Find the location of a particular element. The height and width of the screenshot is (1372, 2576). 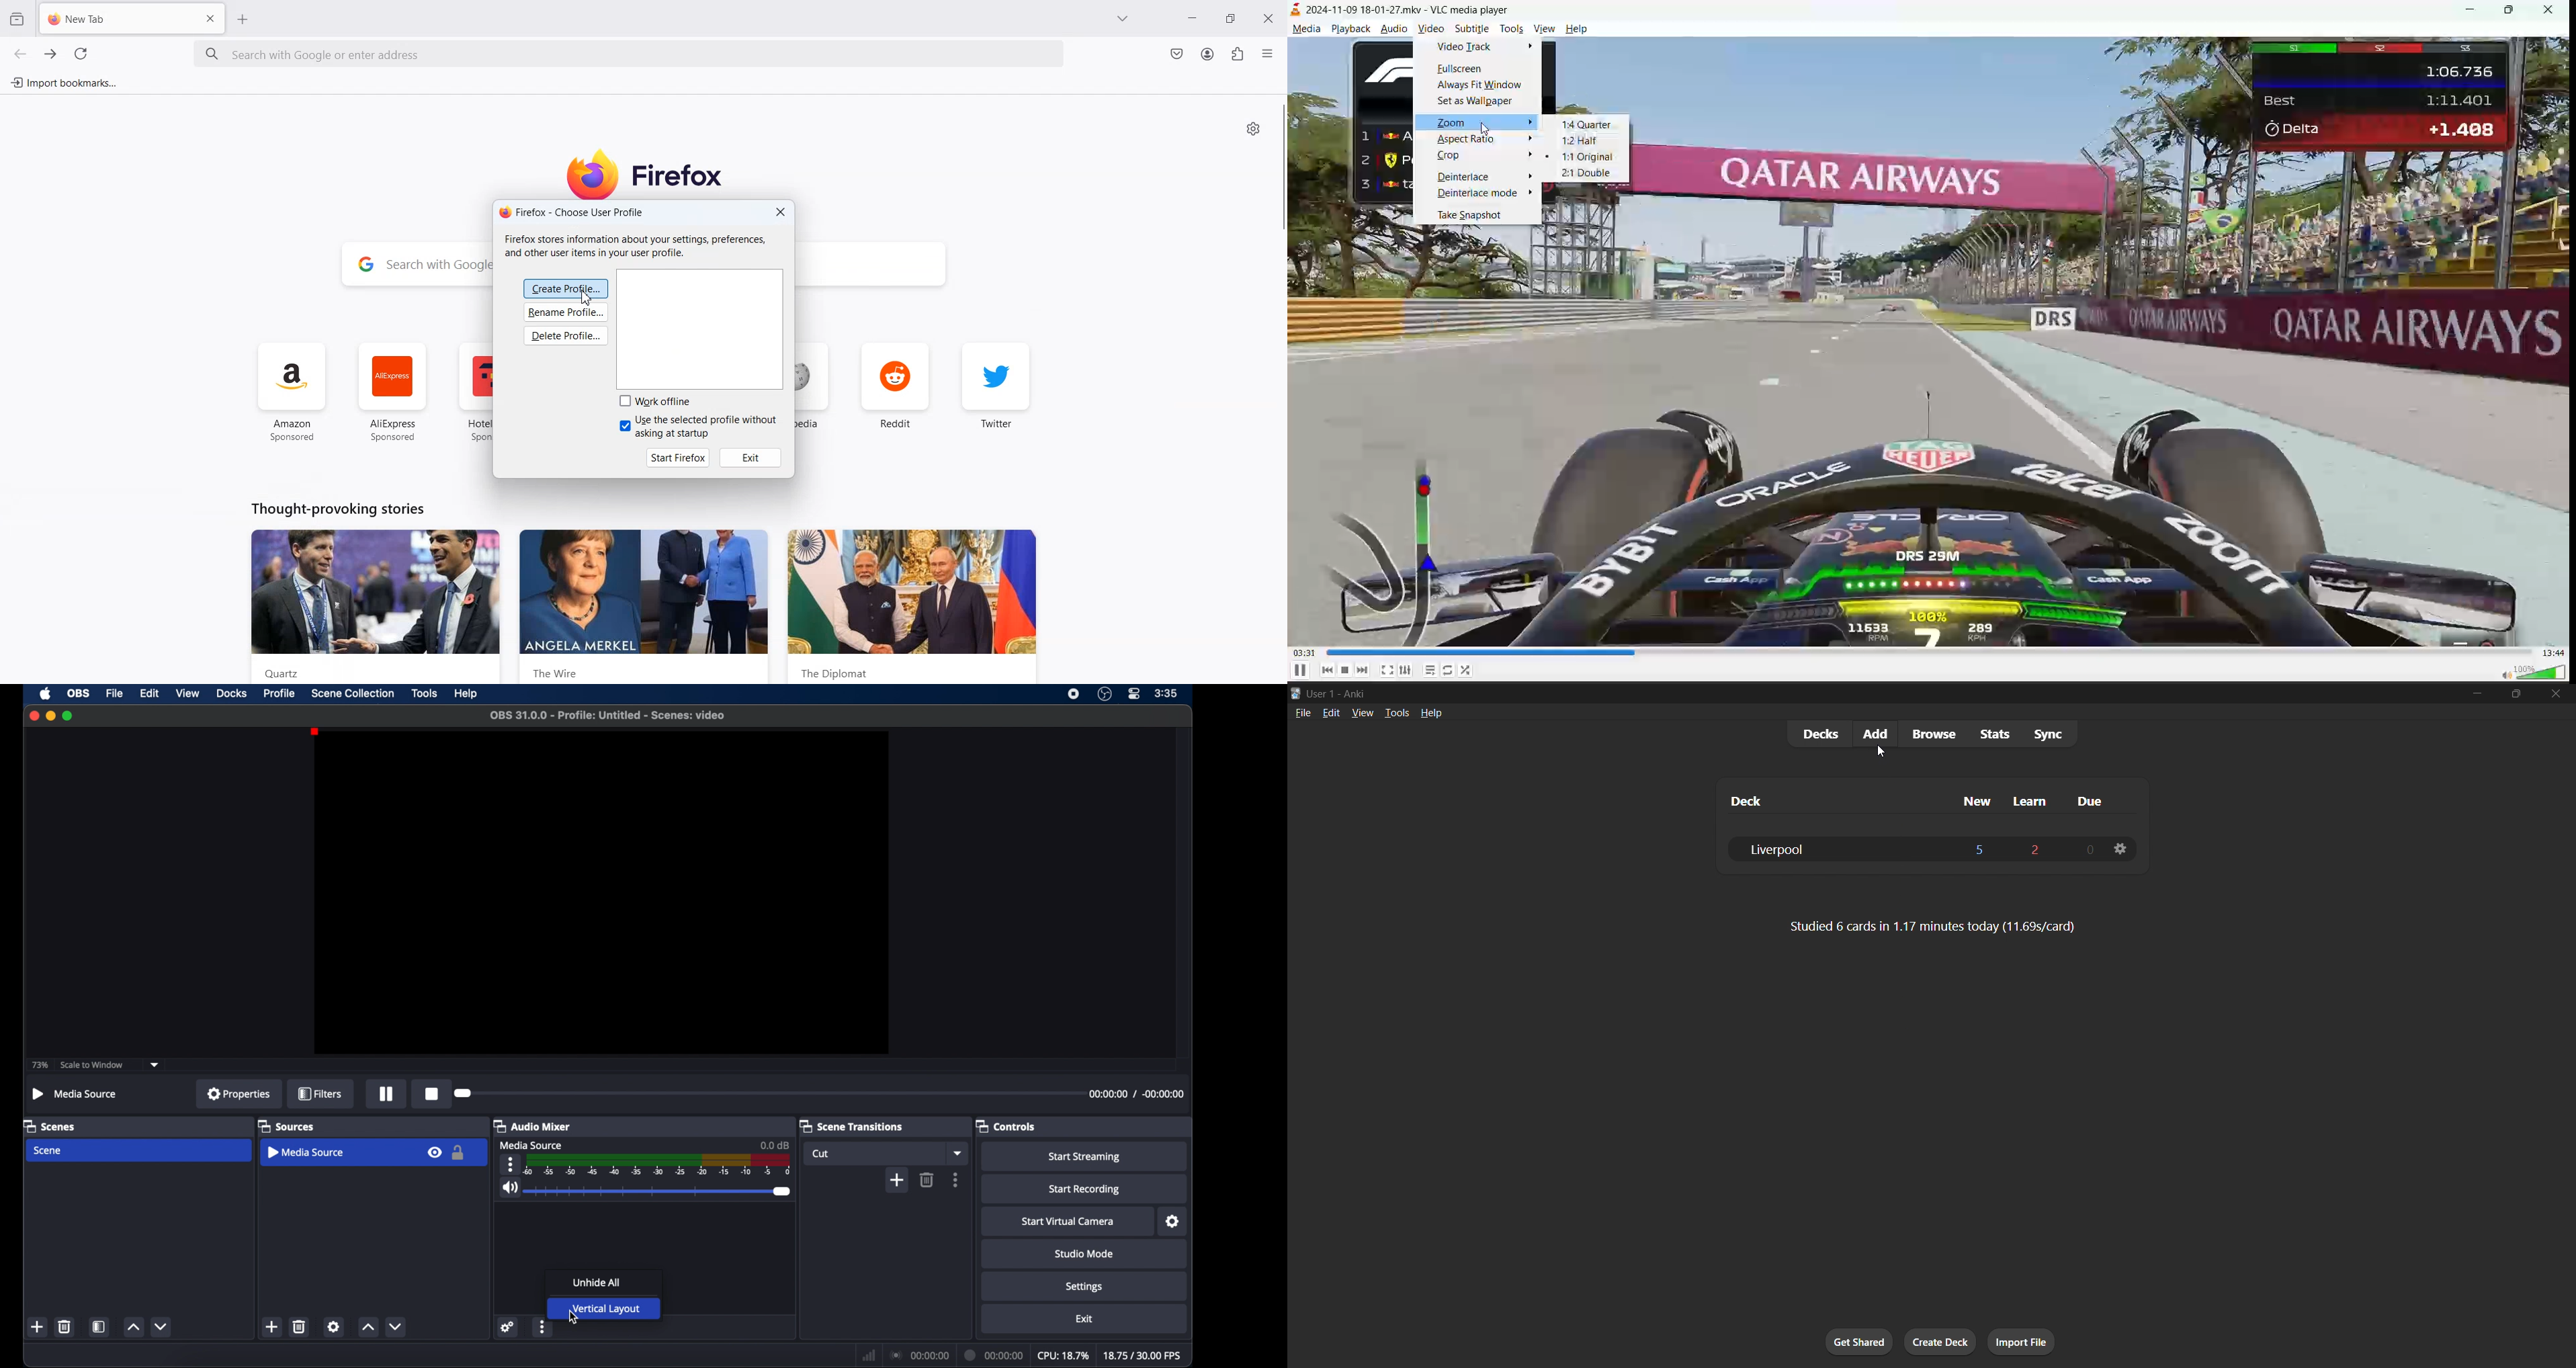

sources is located at coordinates (286, 1126).